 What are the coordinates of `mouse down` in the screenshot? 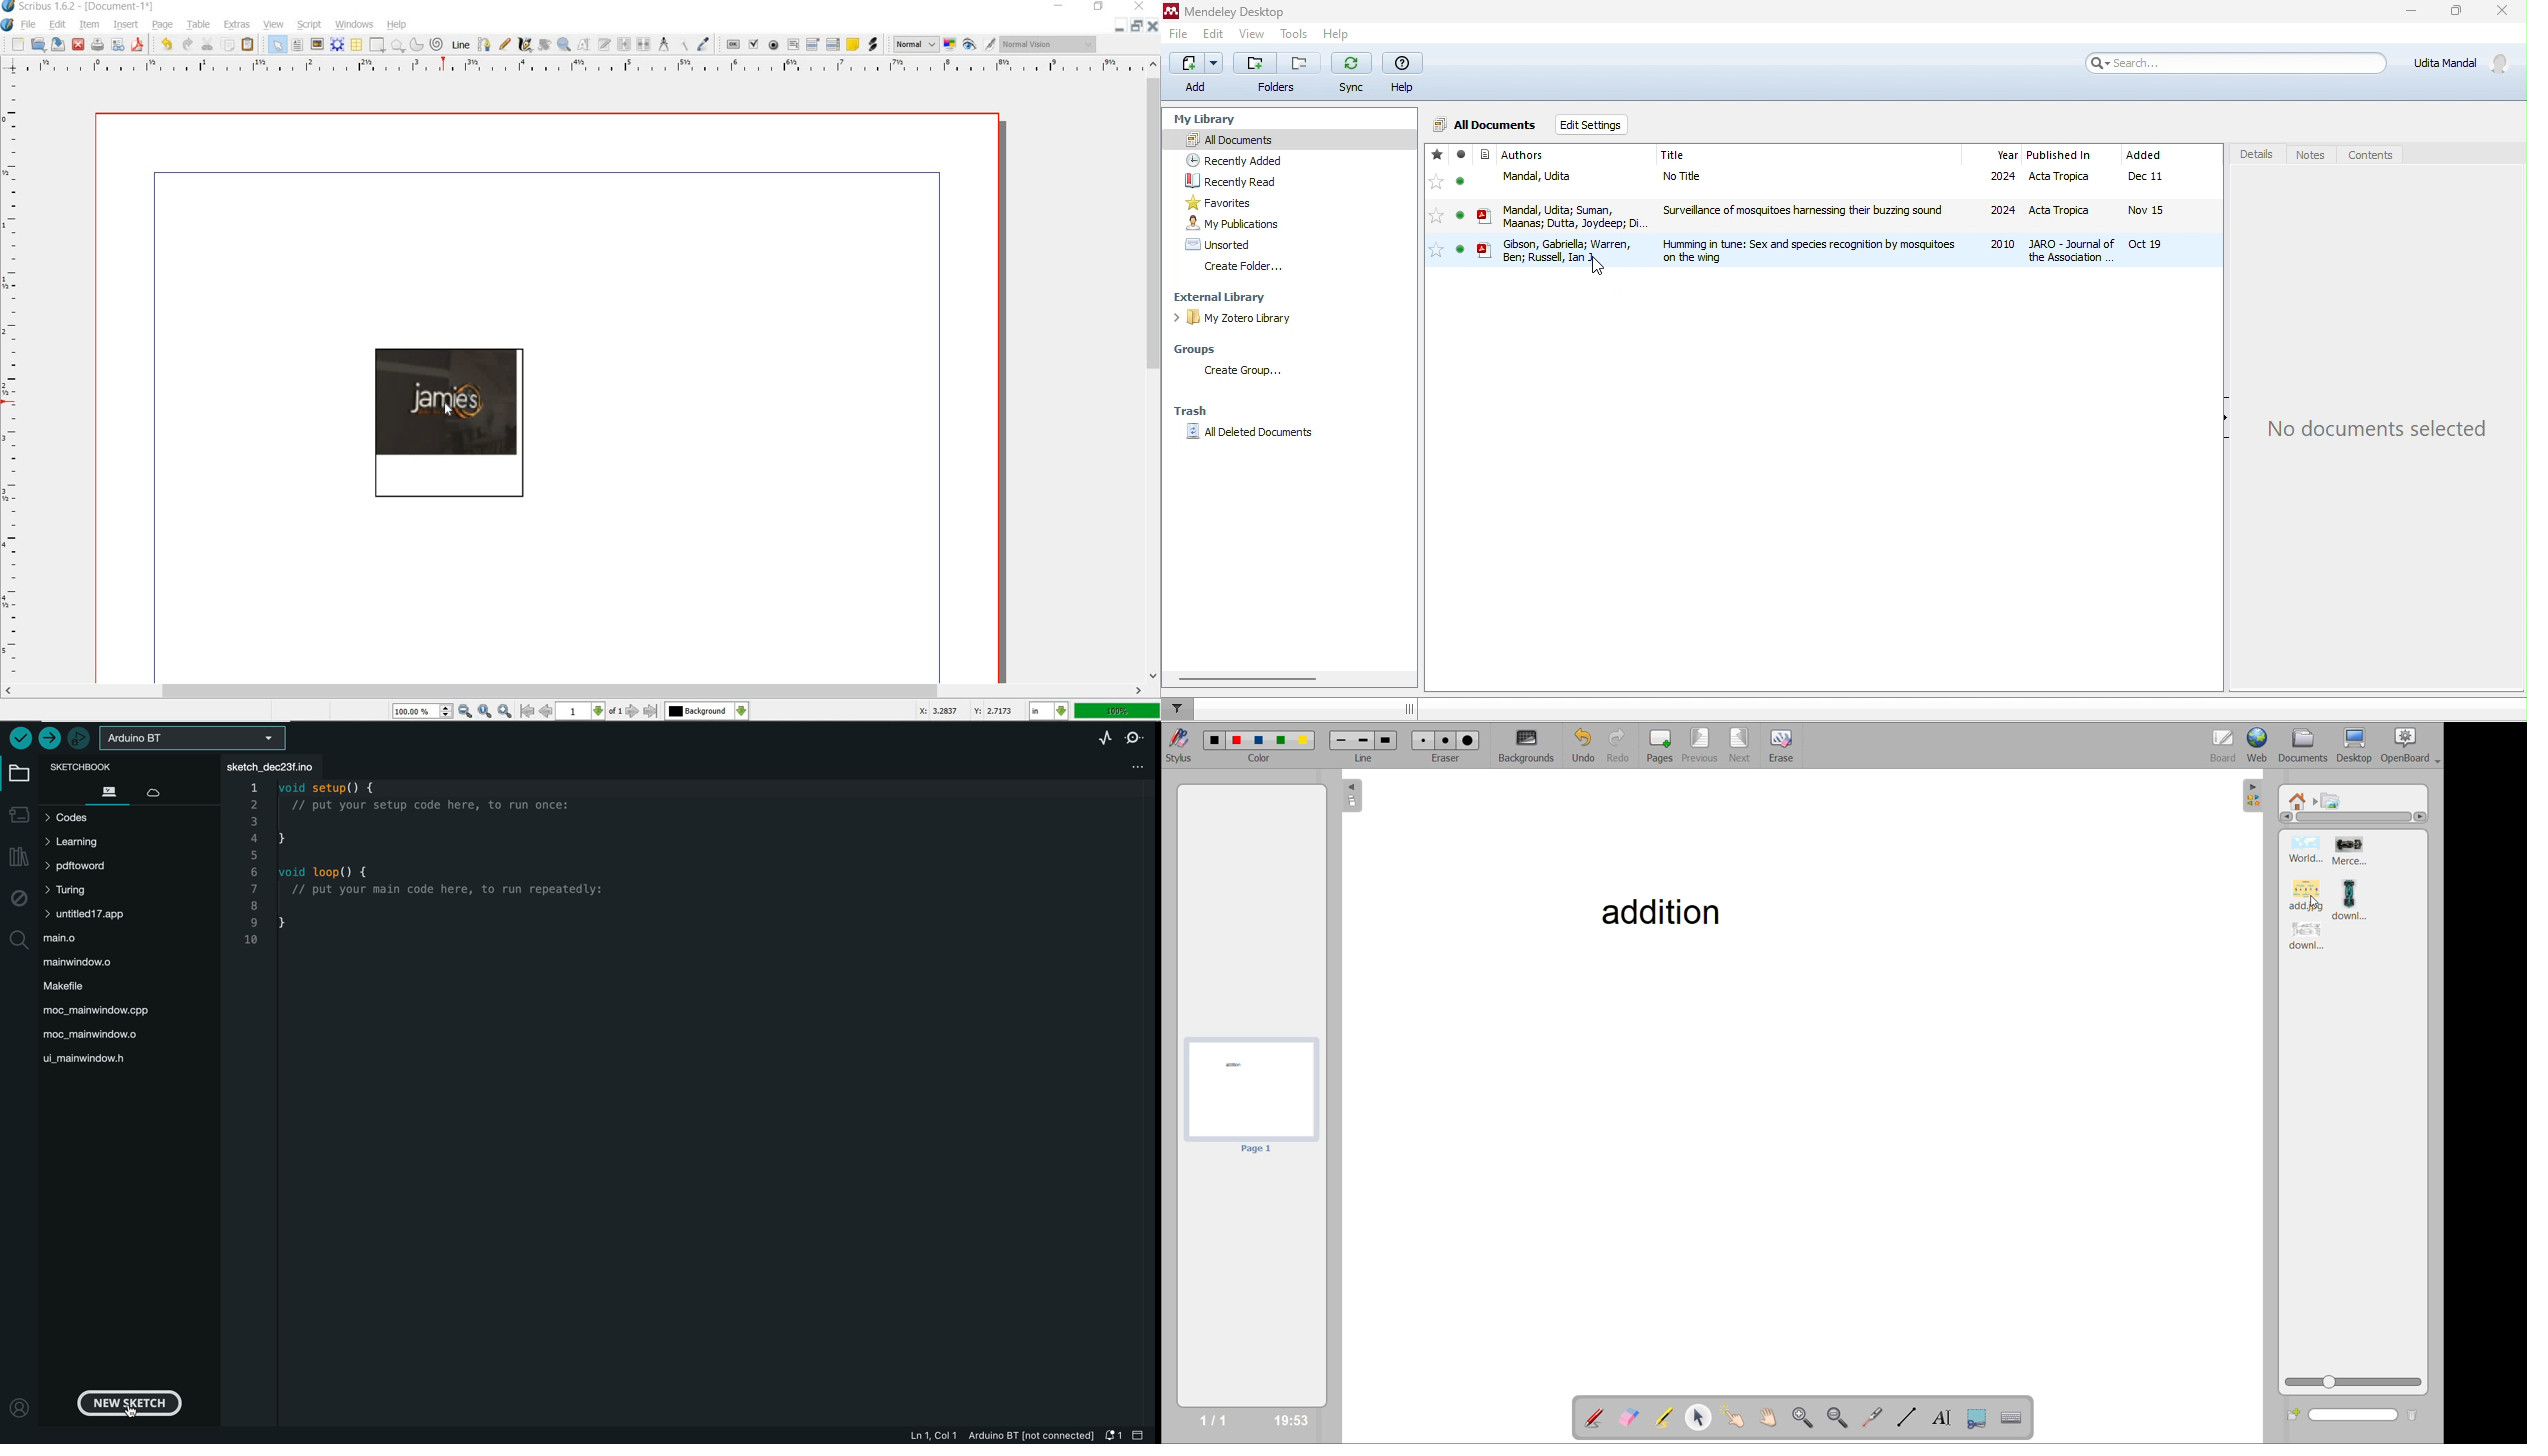 It's located at (2313, 904).